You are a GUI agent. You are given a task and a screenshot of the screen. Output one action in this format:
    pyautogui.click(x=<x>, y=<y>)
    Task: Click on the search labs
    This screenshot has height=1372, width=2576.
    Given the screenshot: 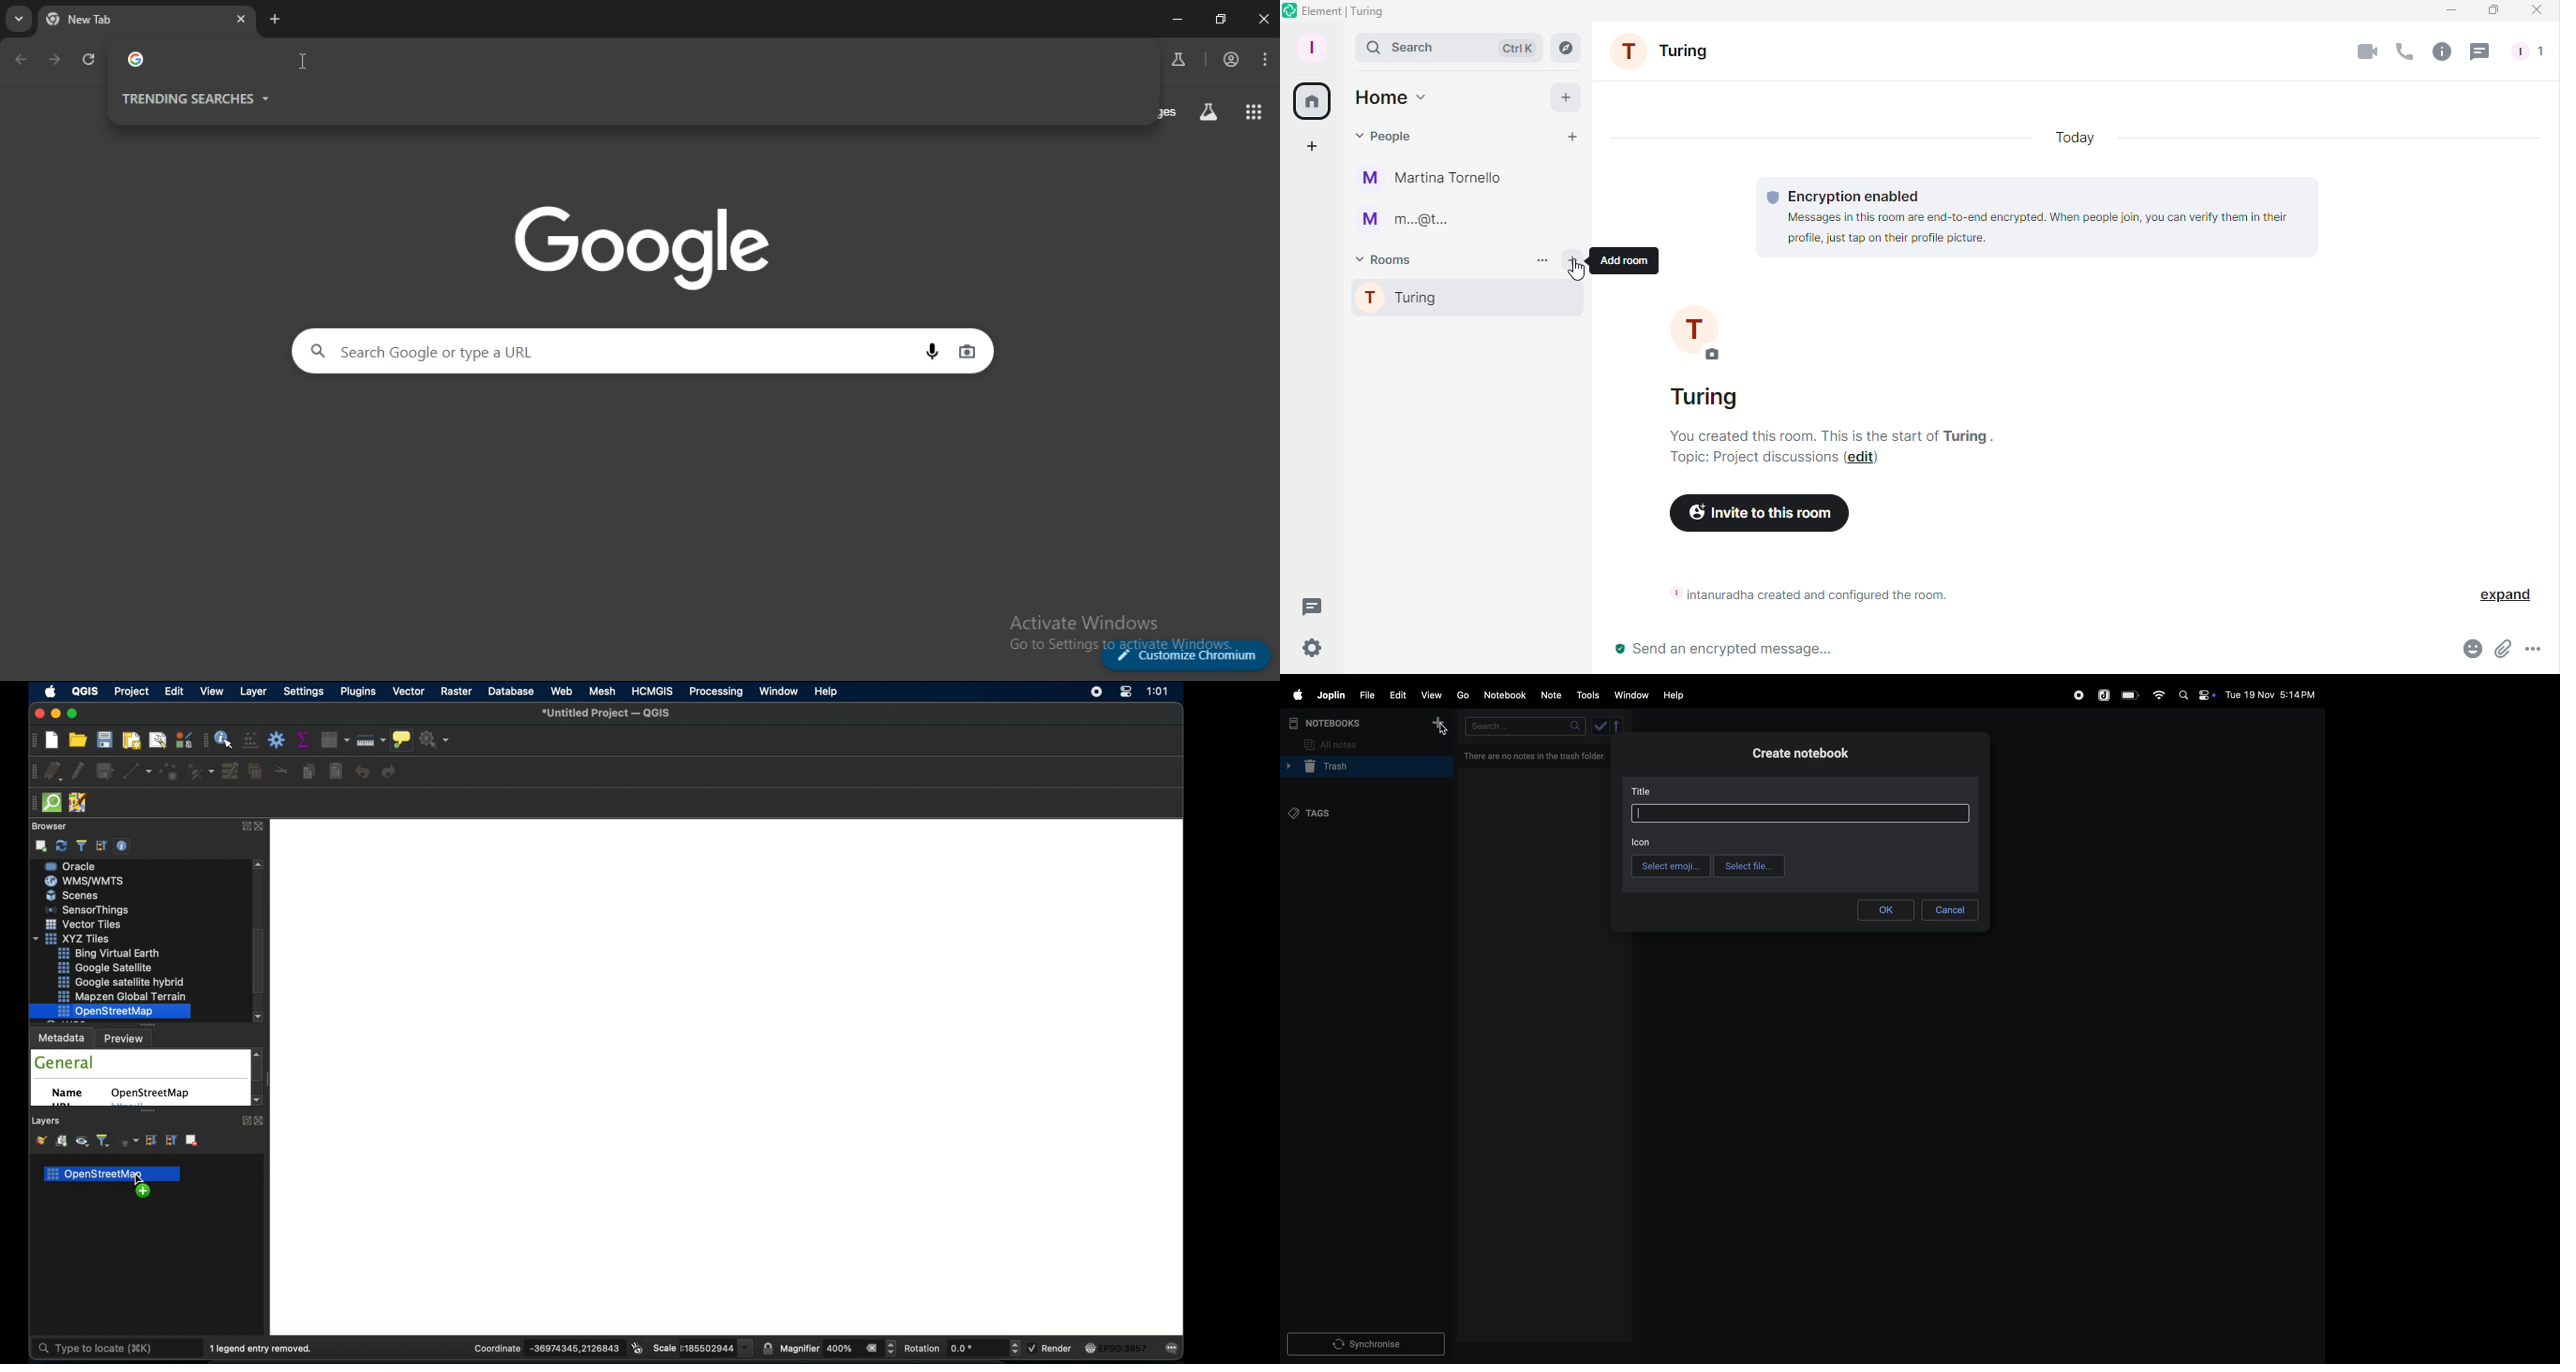 What is the action you would take?
    pyautogui.click(x=1208, y=113)
    